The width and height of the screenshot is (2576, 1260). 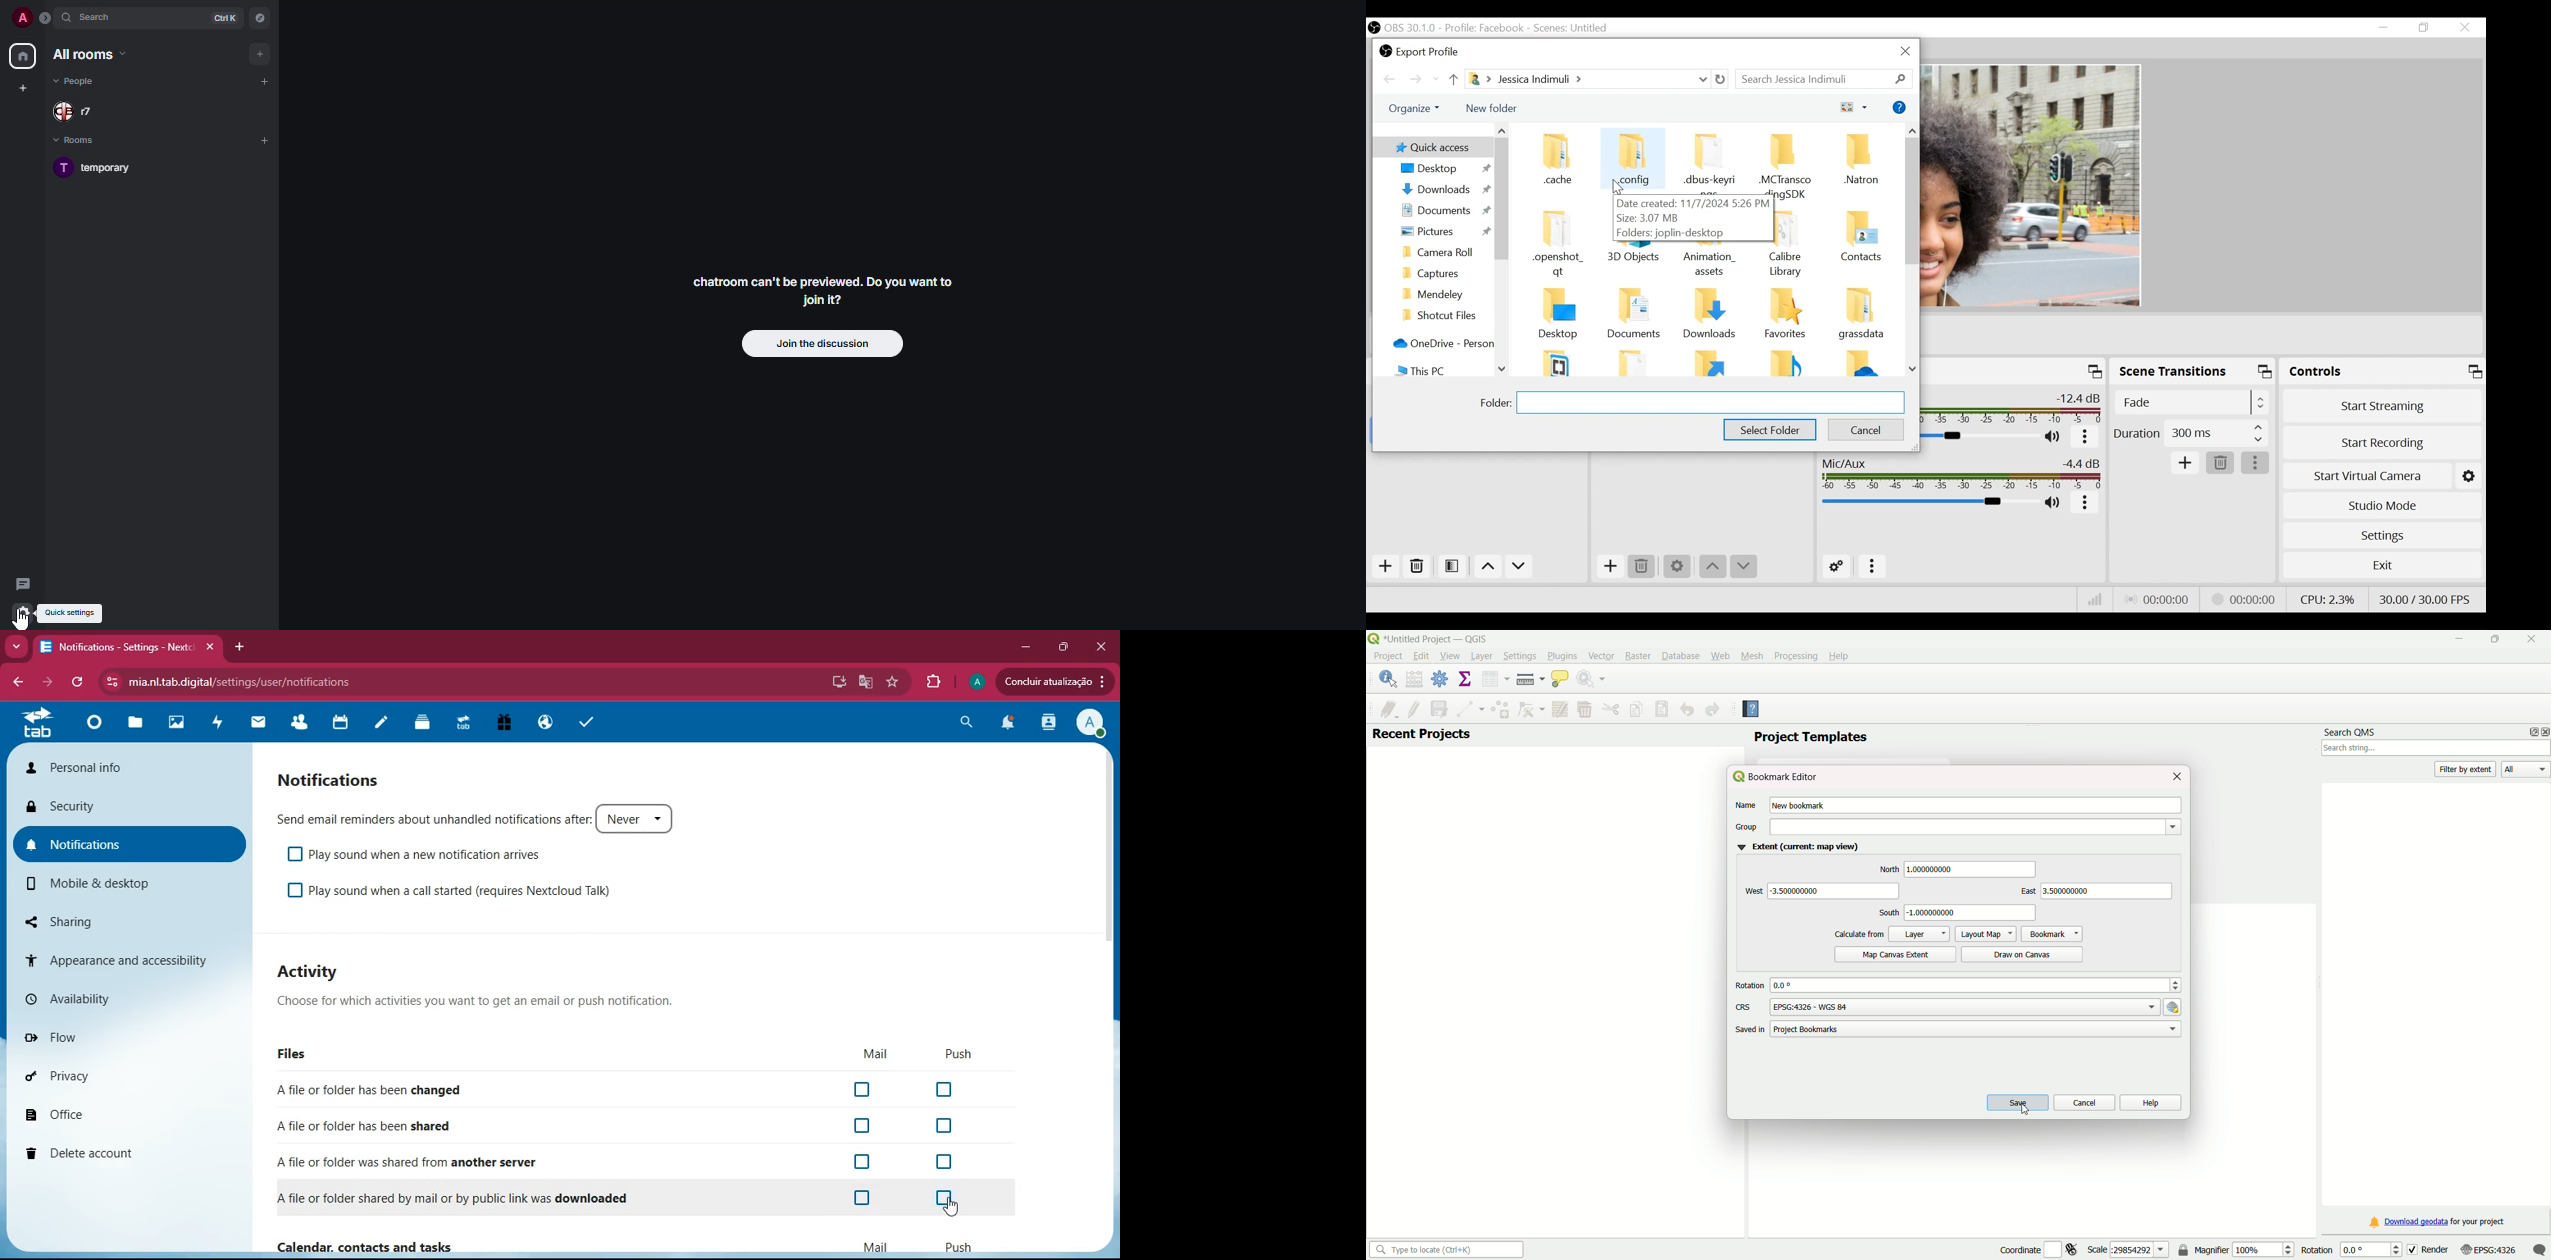 What do you see at coordinates (1442, 190) in the screenshot?
I see `Downloads` at bounding box center [1442, 190].